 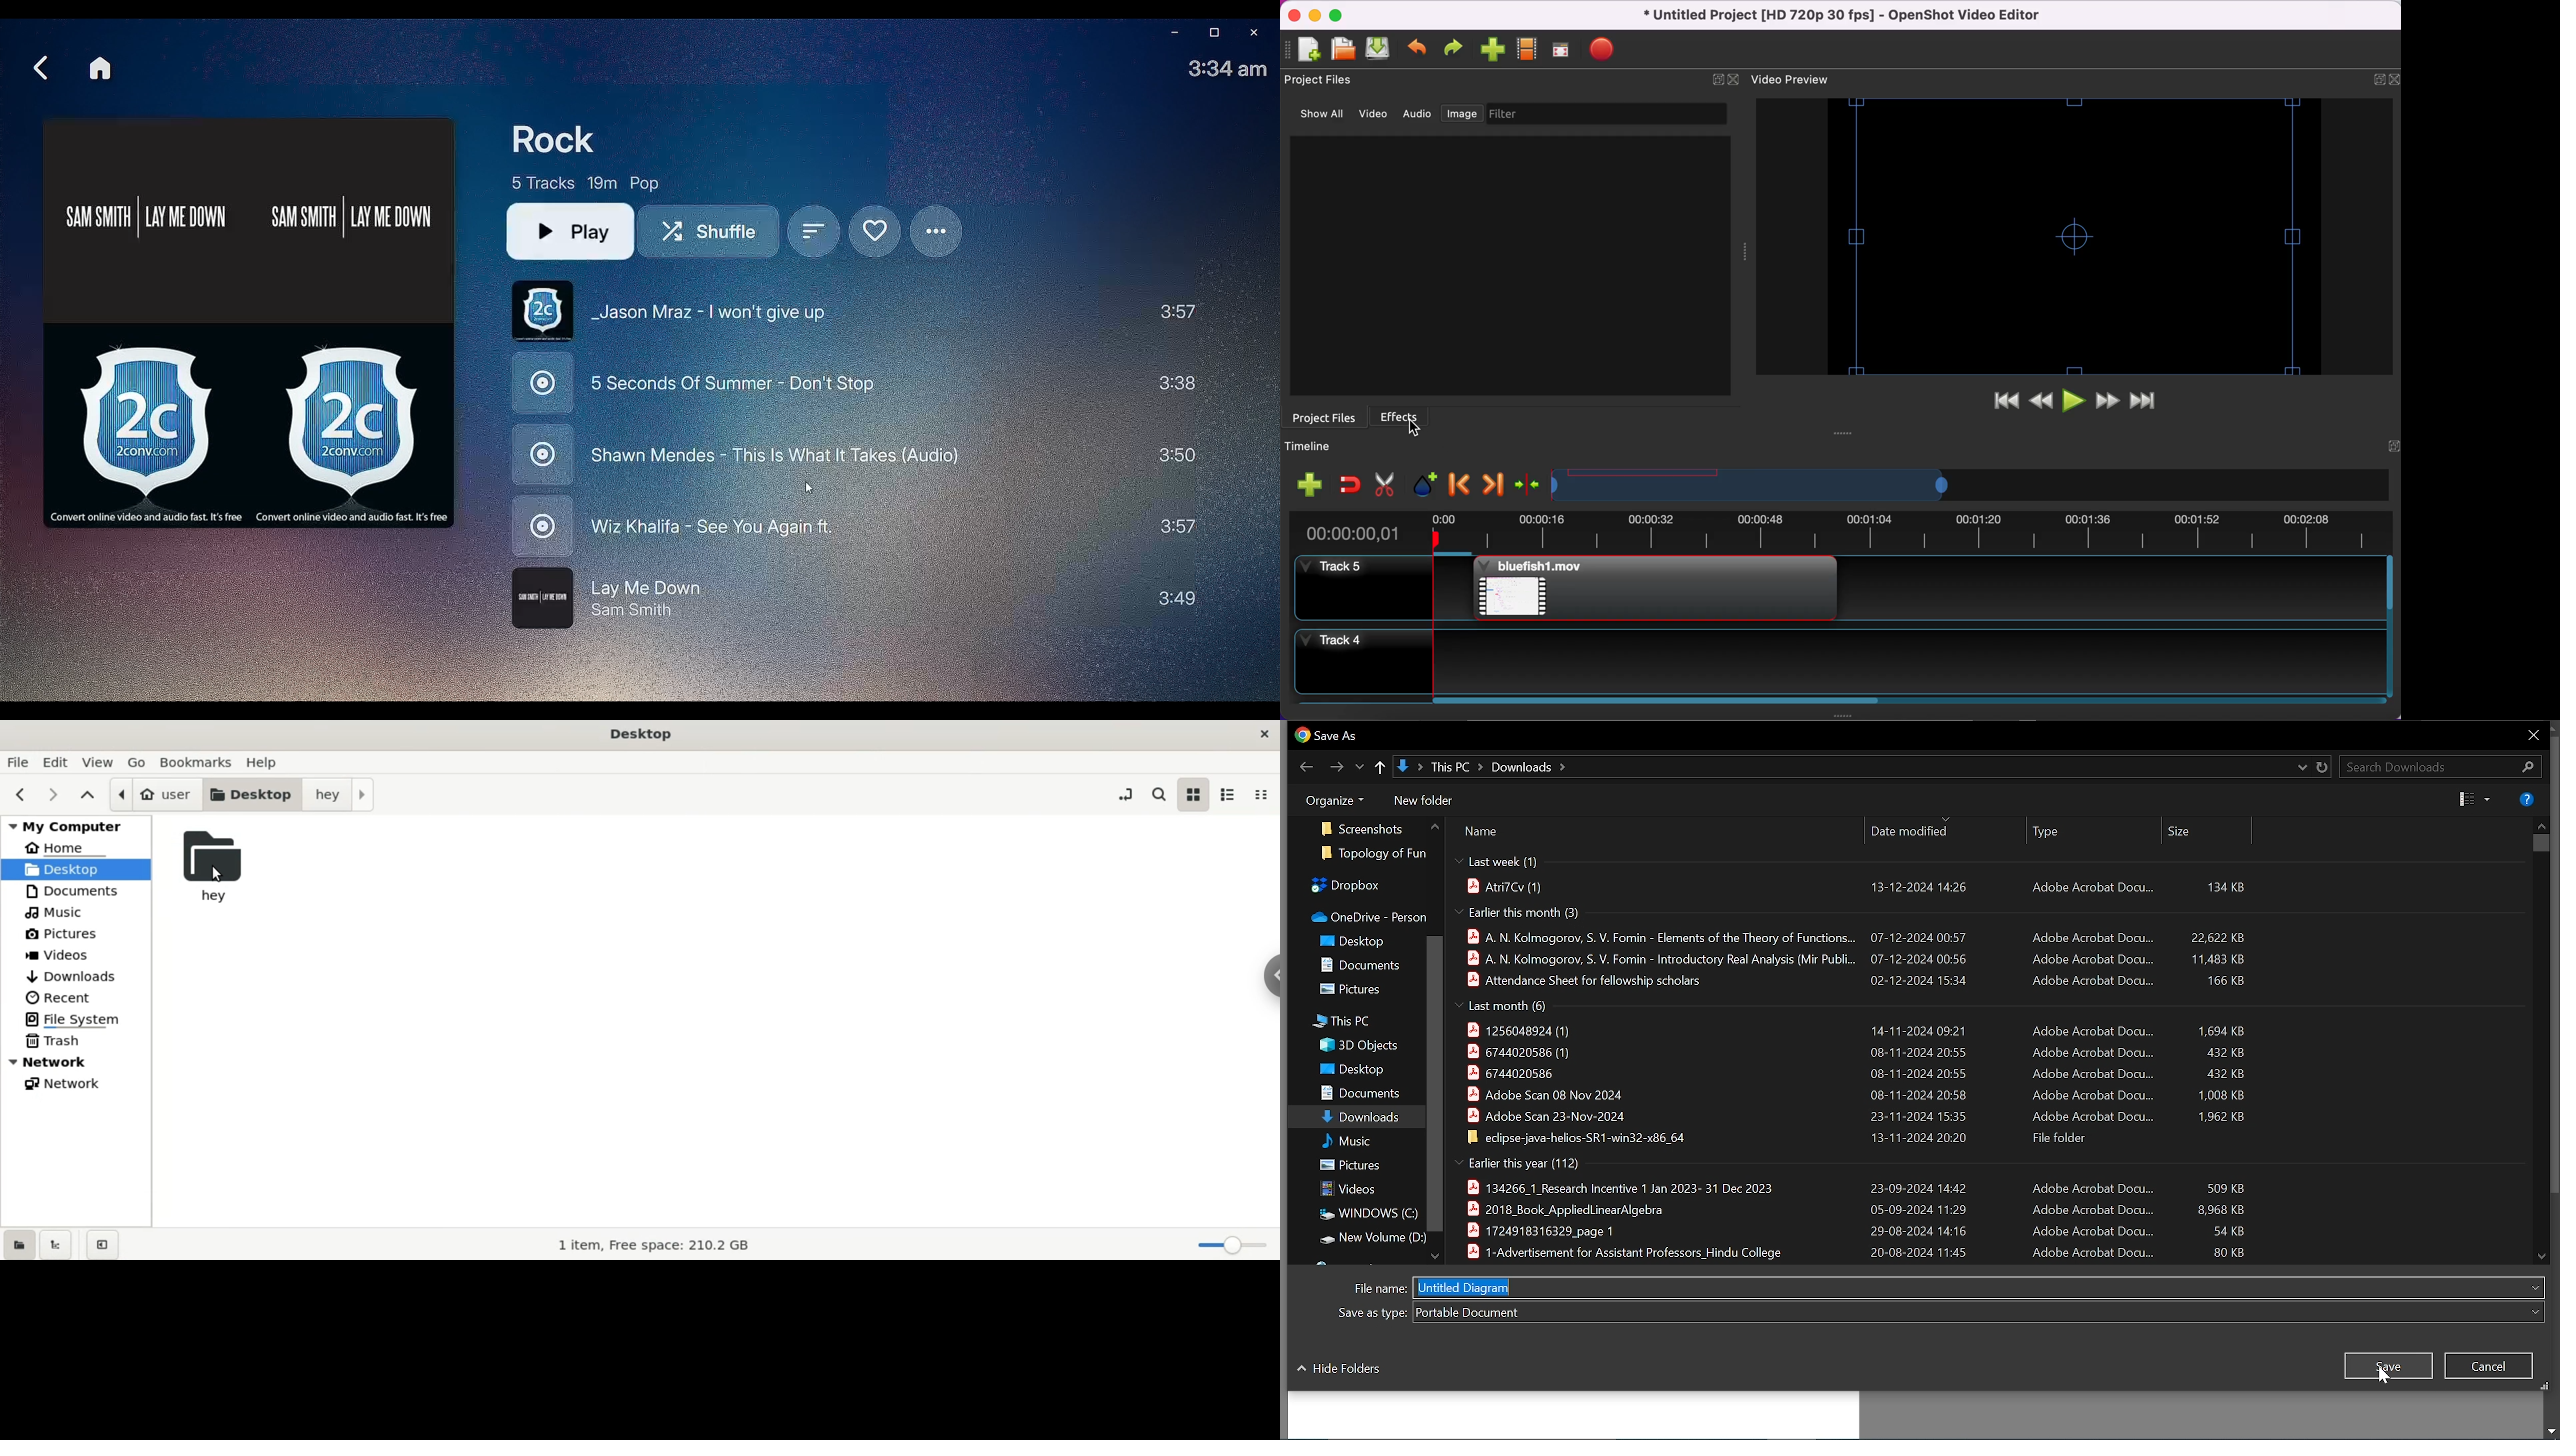 What do you see at coordinates (2216, 937) in the screenshot?
I see `22,622 KB` at bounding box center [2216, 937].